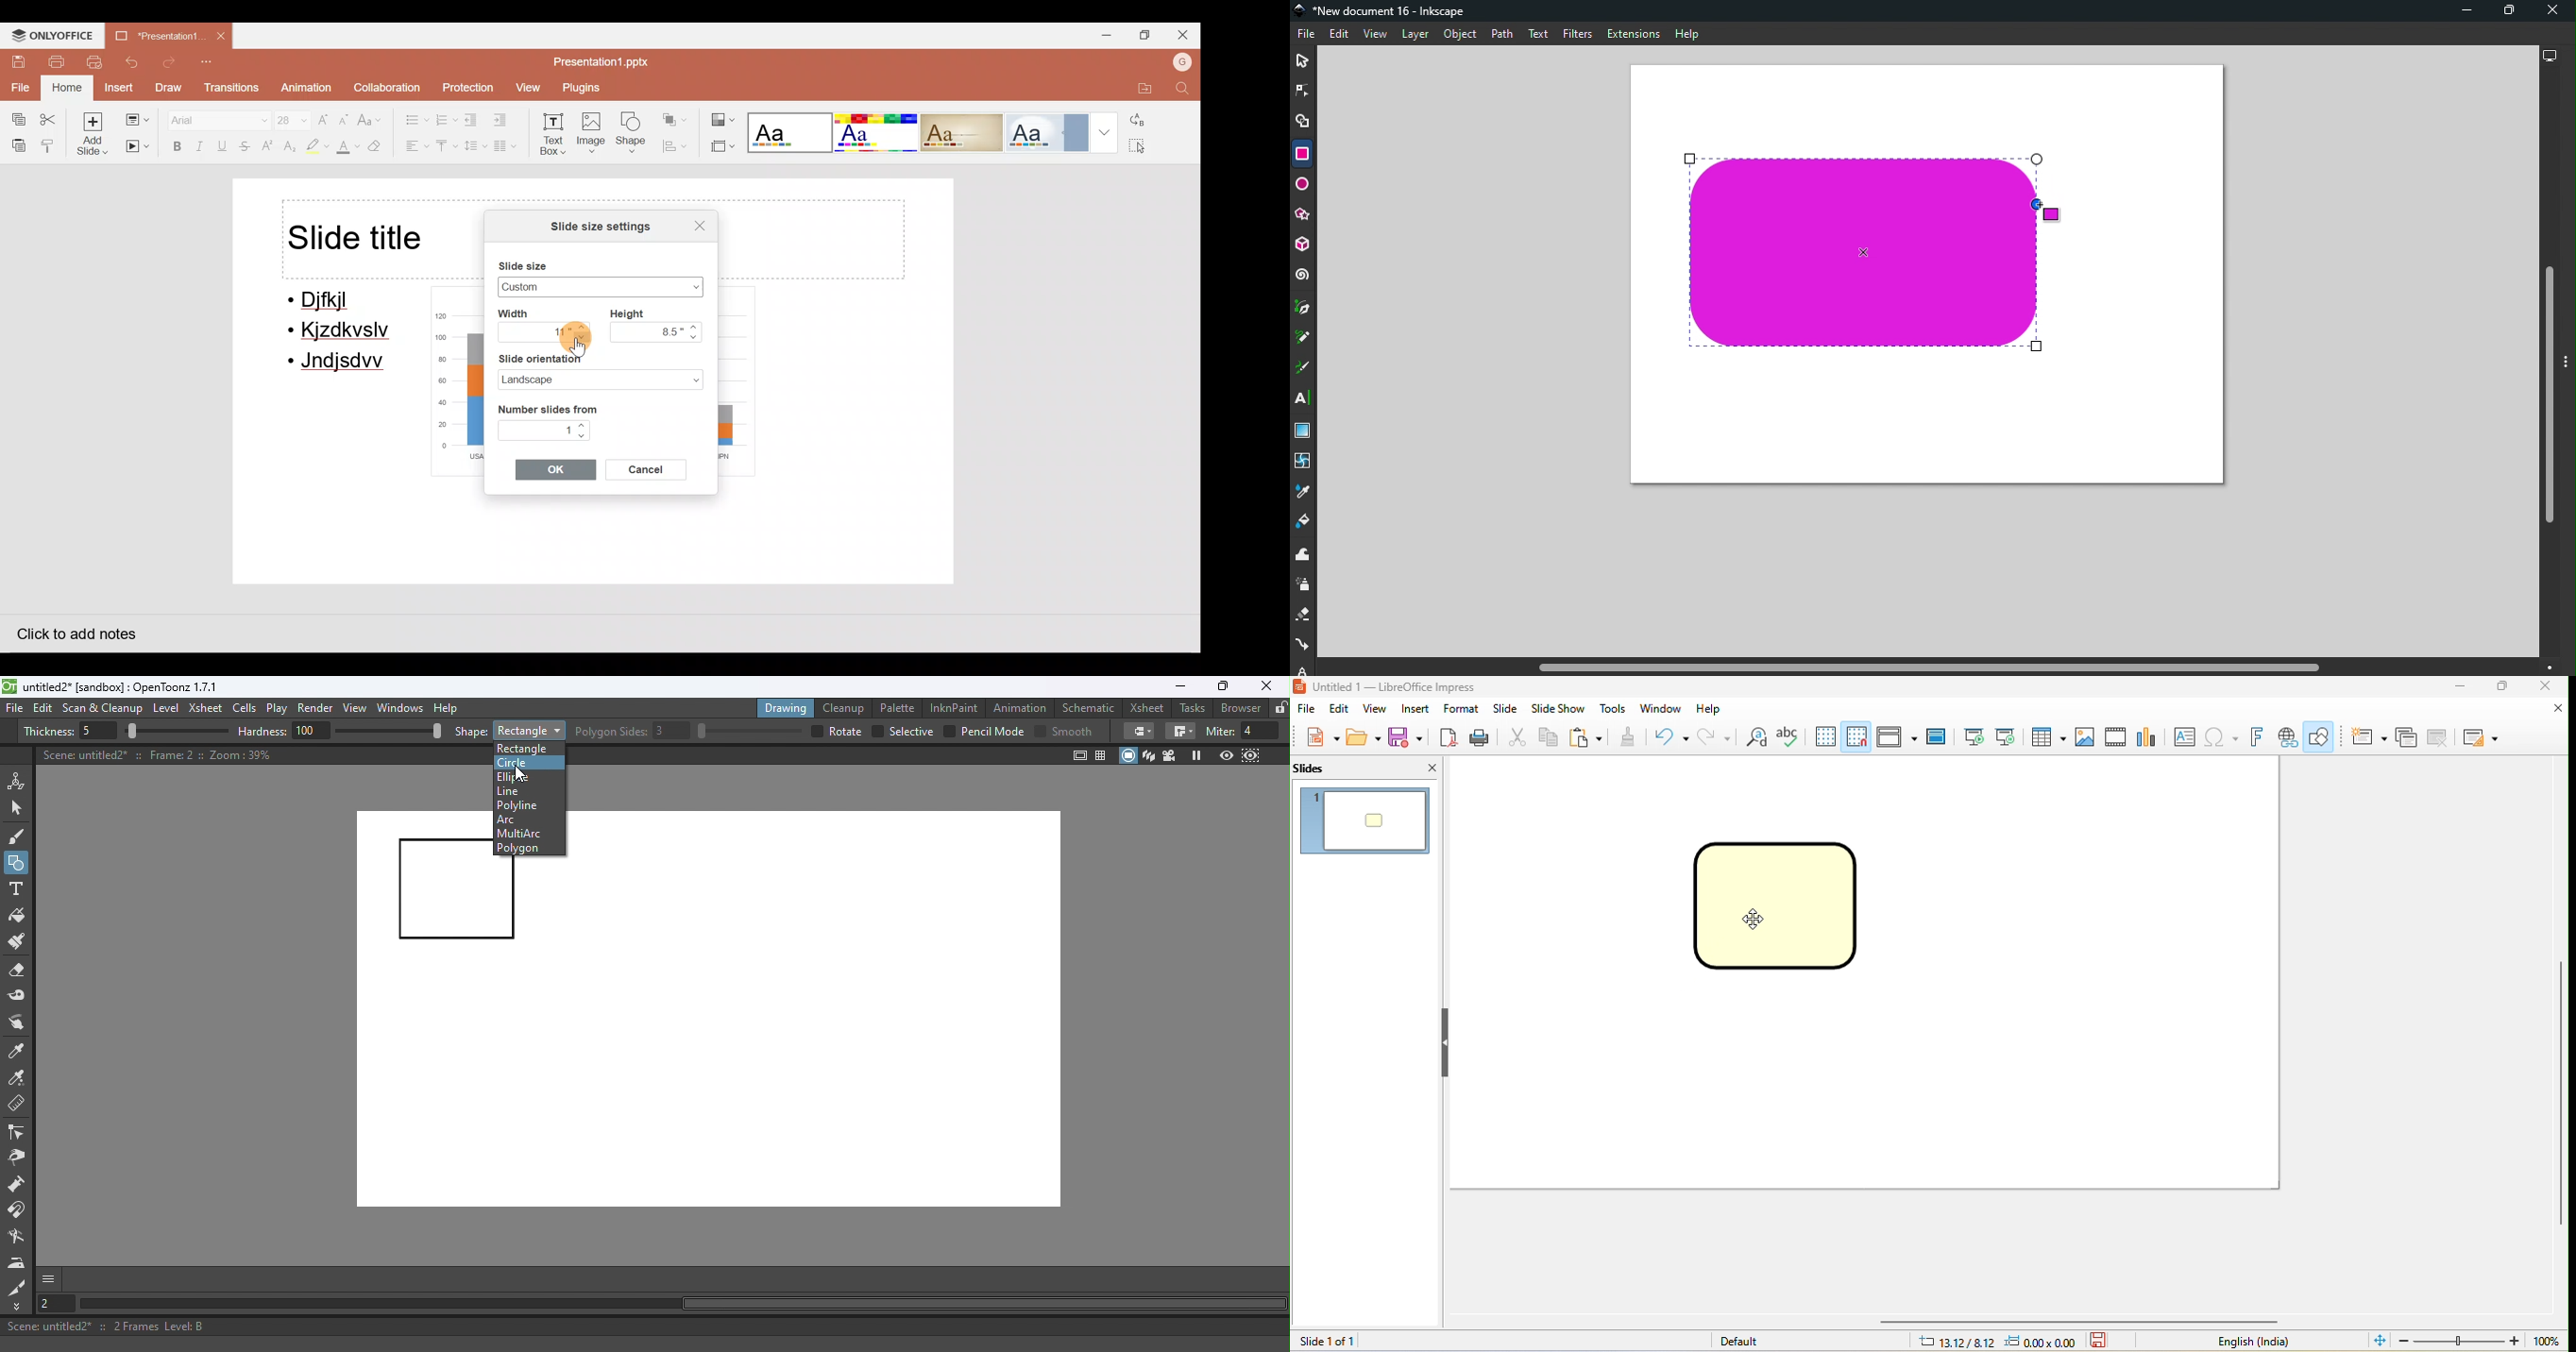 The height and width of the screenshot is (1372, 2576). I want to click on Freeze, so click(1196, 755).